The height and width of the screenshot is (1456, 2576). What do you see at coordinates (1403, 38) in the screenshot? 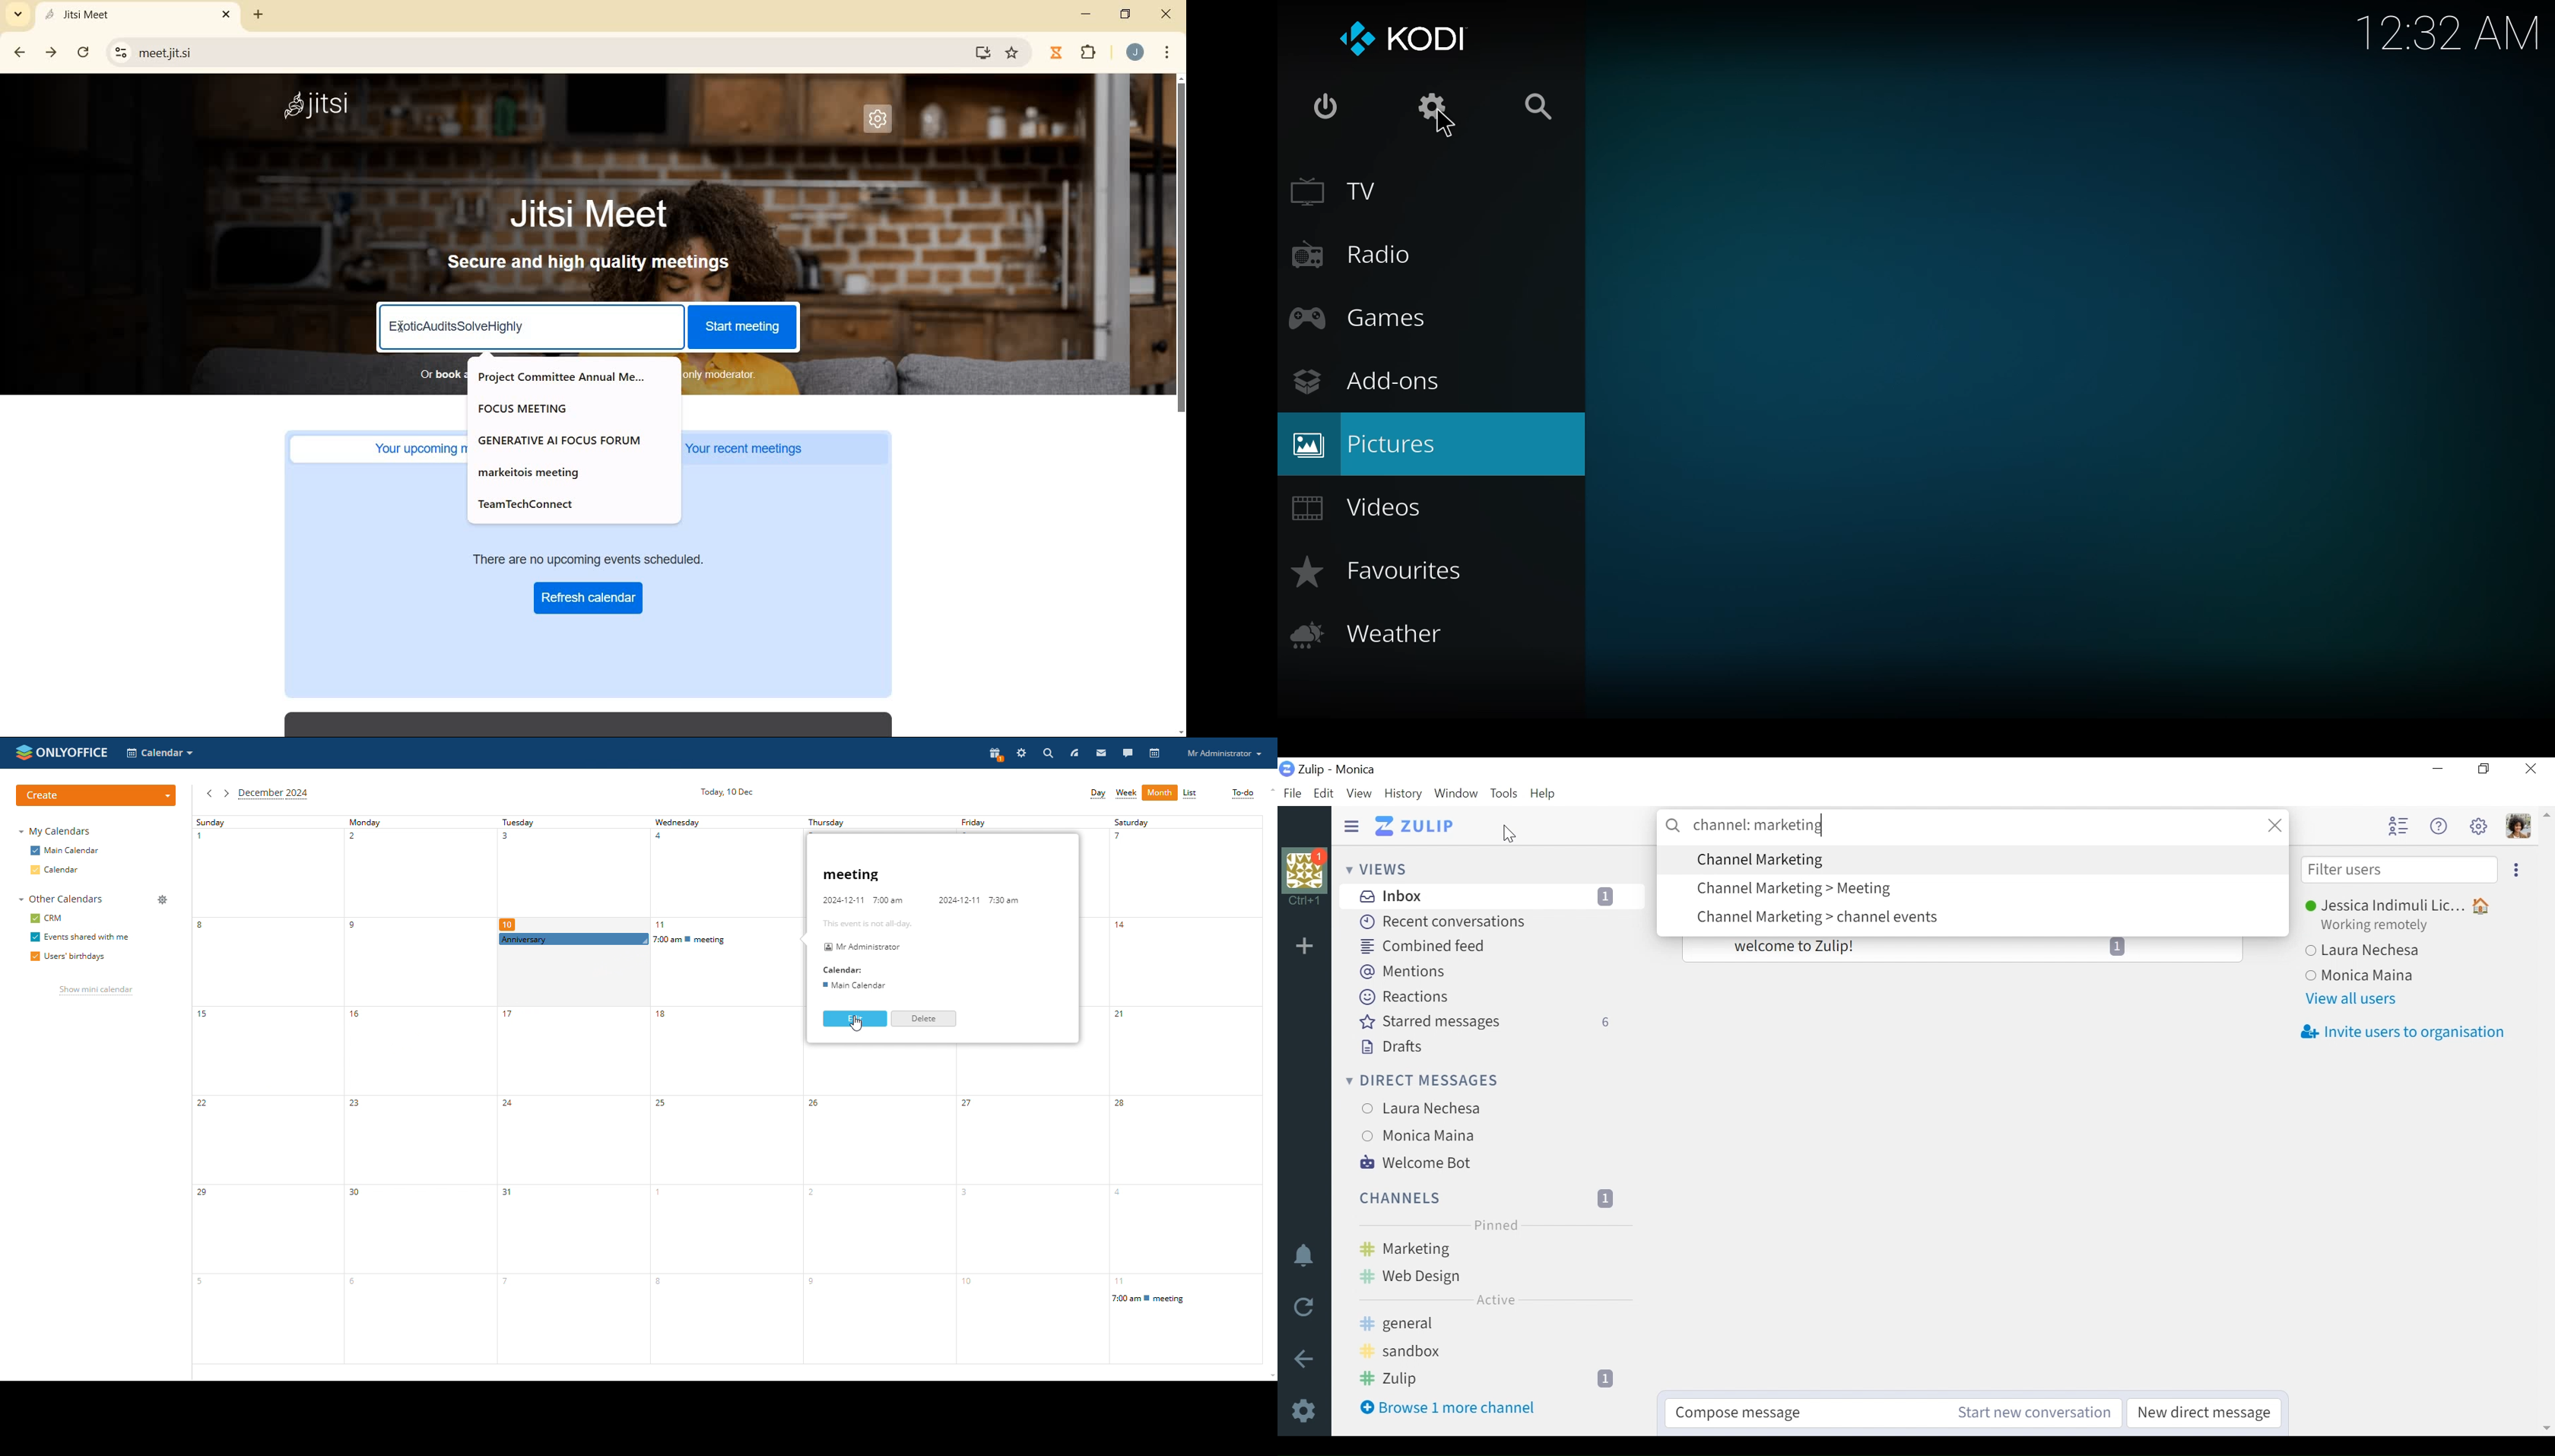
I see `kodi` at bounding box center [1403, 38].